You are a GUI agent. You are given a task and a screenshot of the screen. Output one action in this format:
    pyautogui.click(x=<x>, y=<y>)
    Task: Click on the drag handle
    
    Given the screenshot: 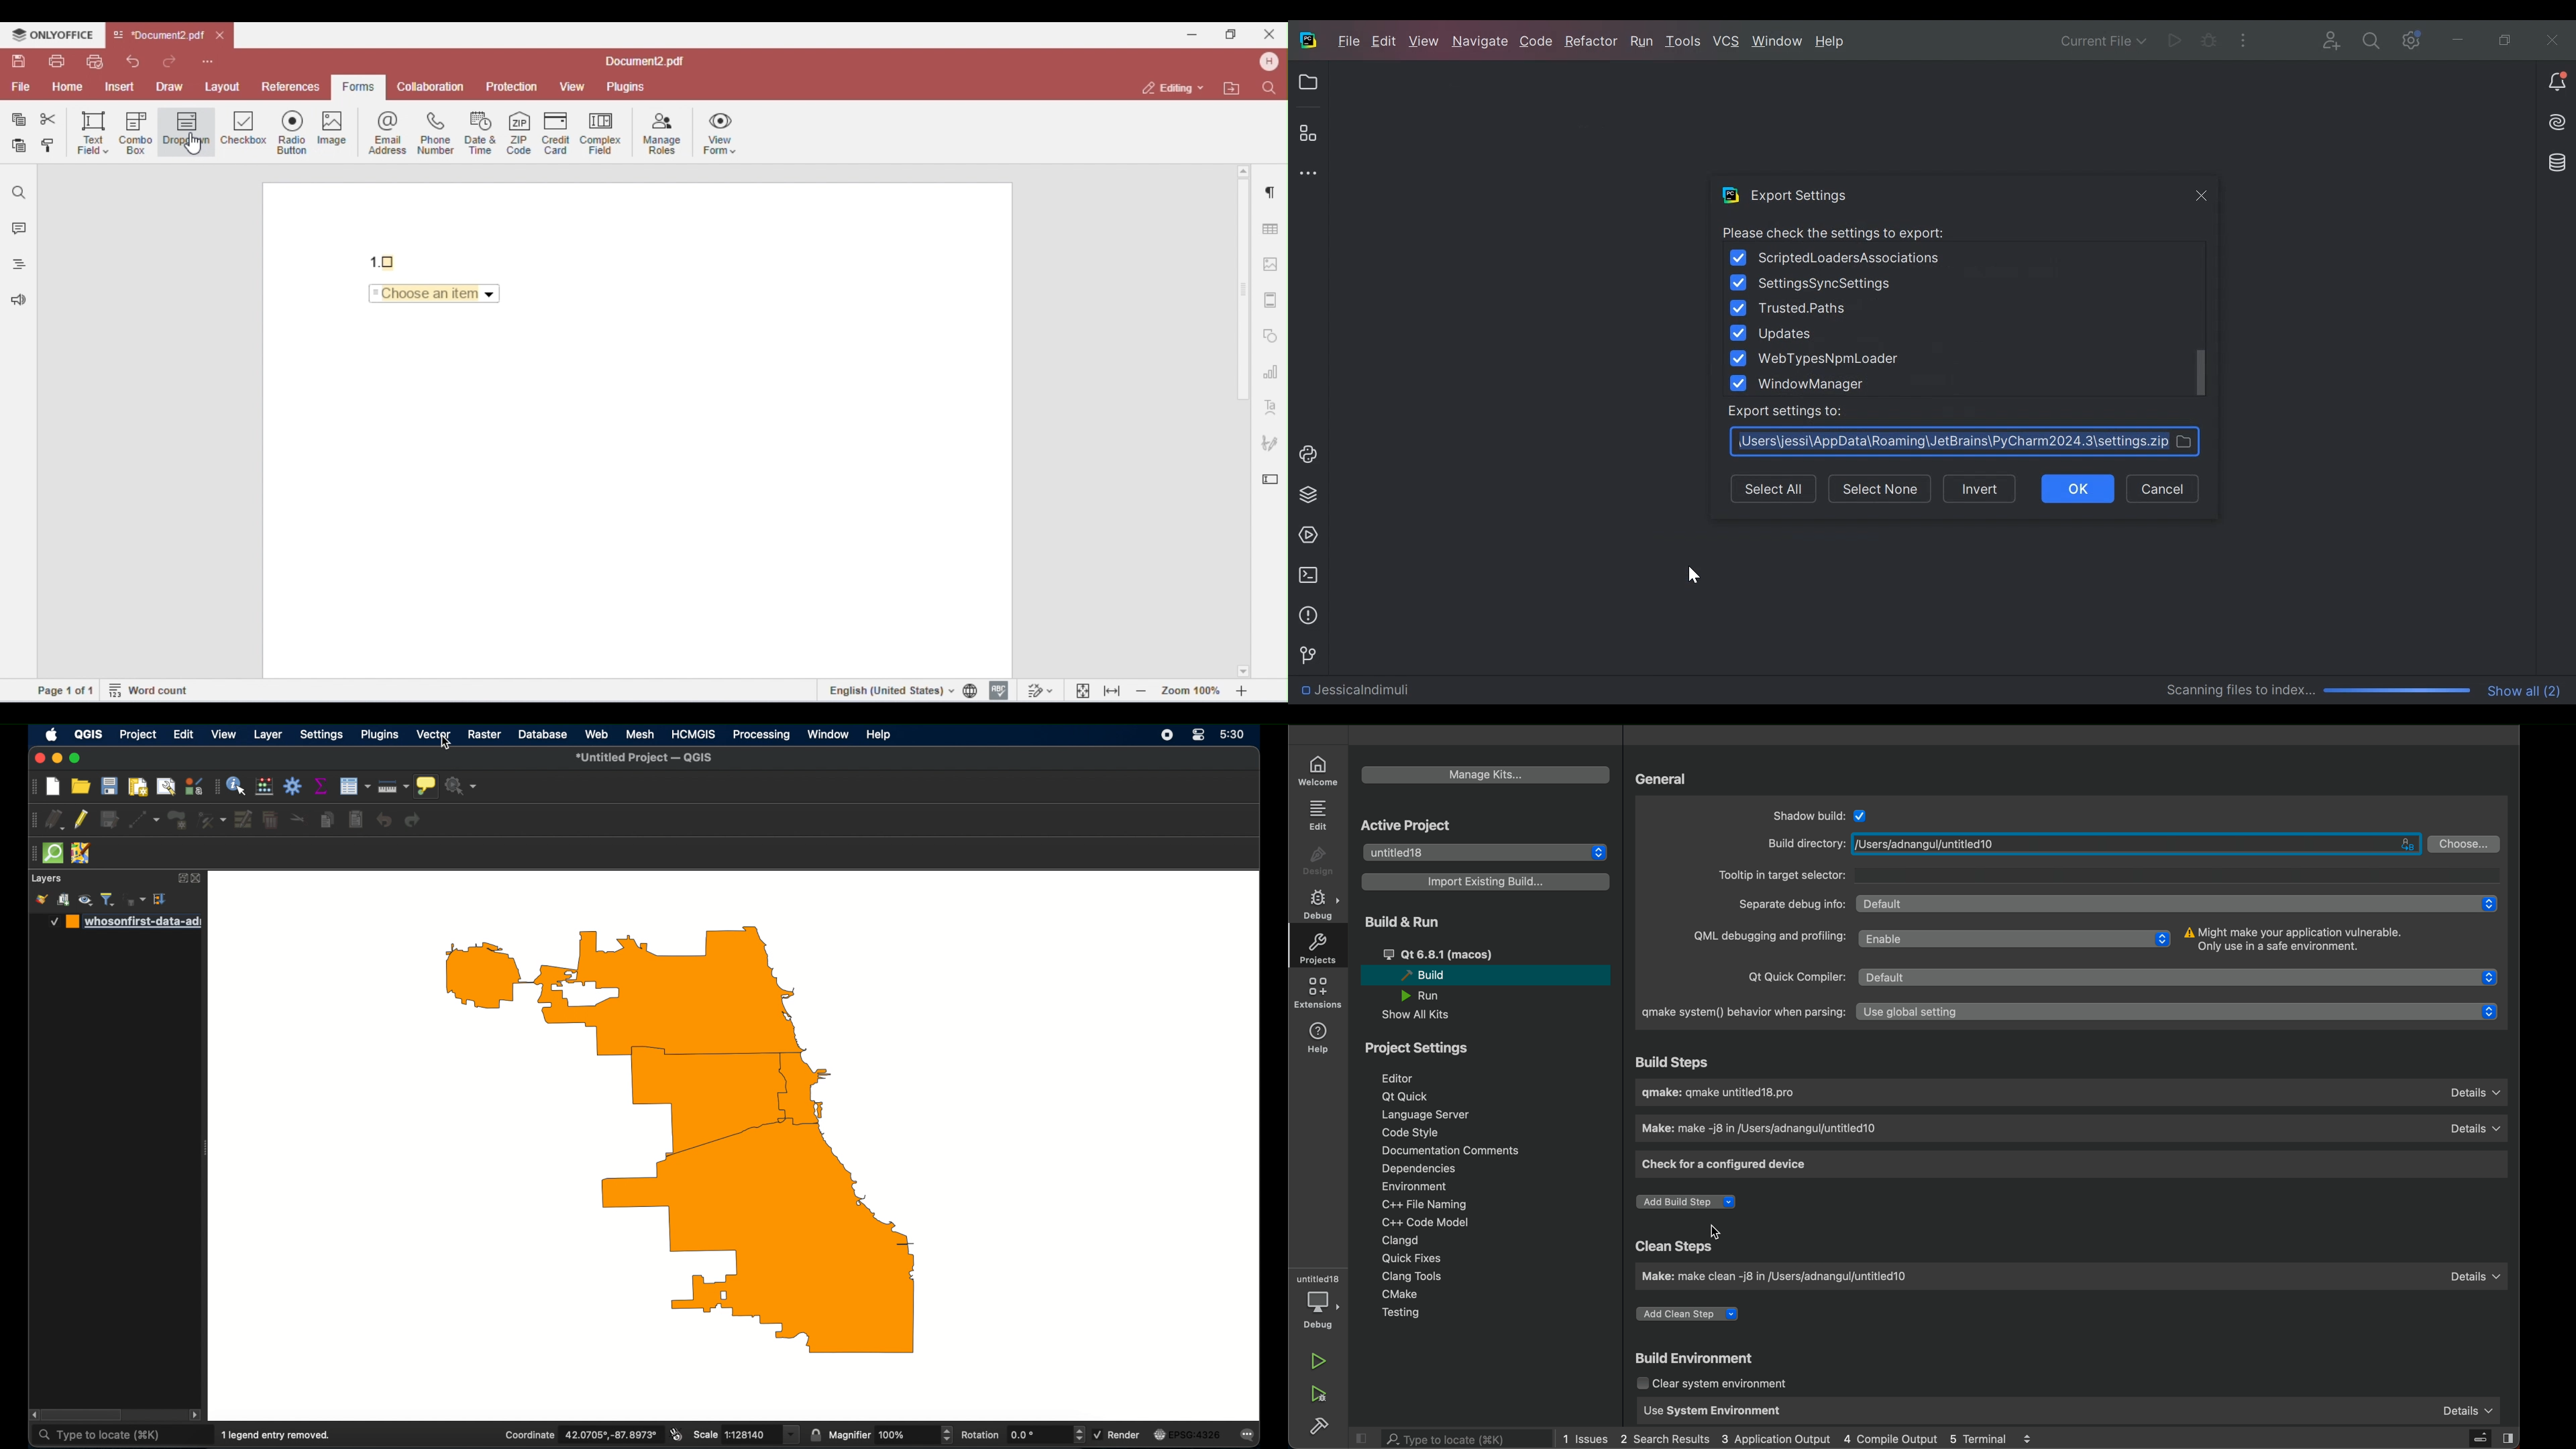 What is the action you would take?
    pyautogui.click(x=30, y=820)
    